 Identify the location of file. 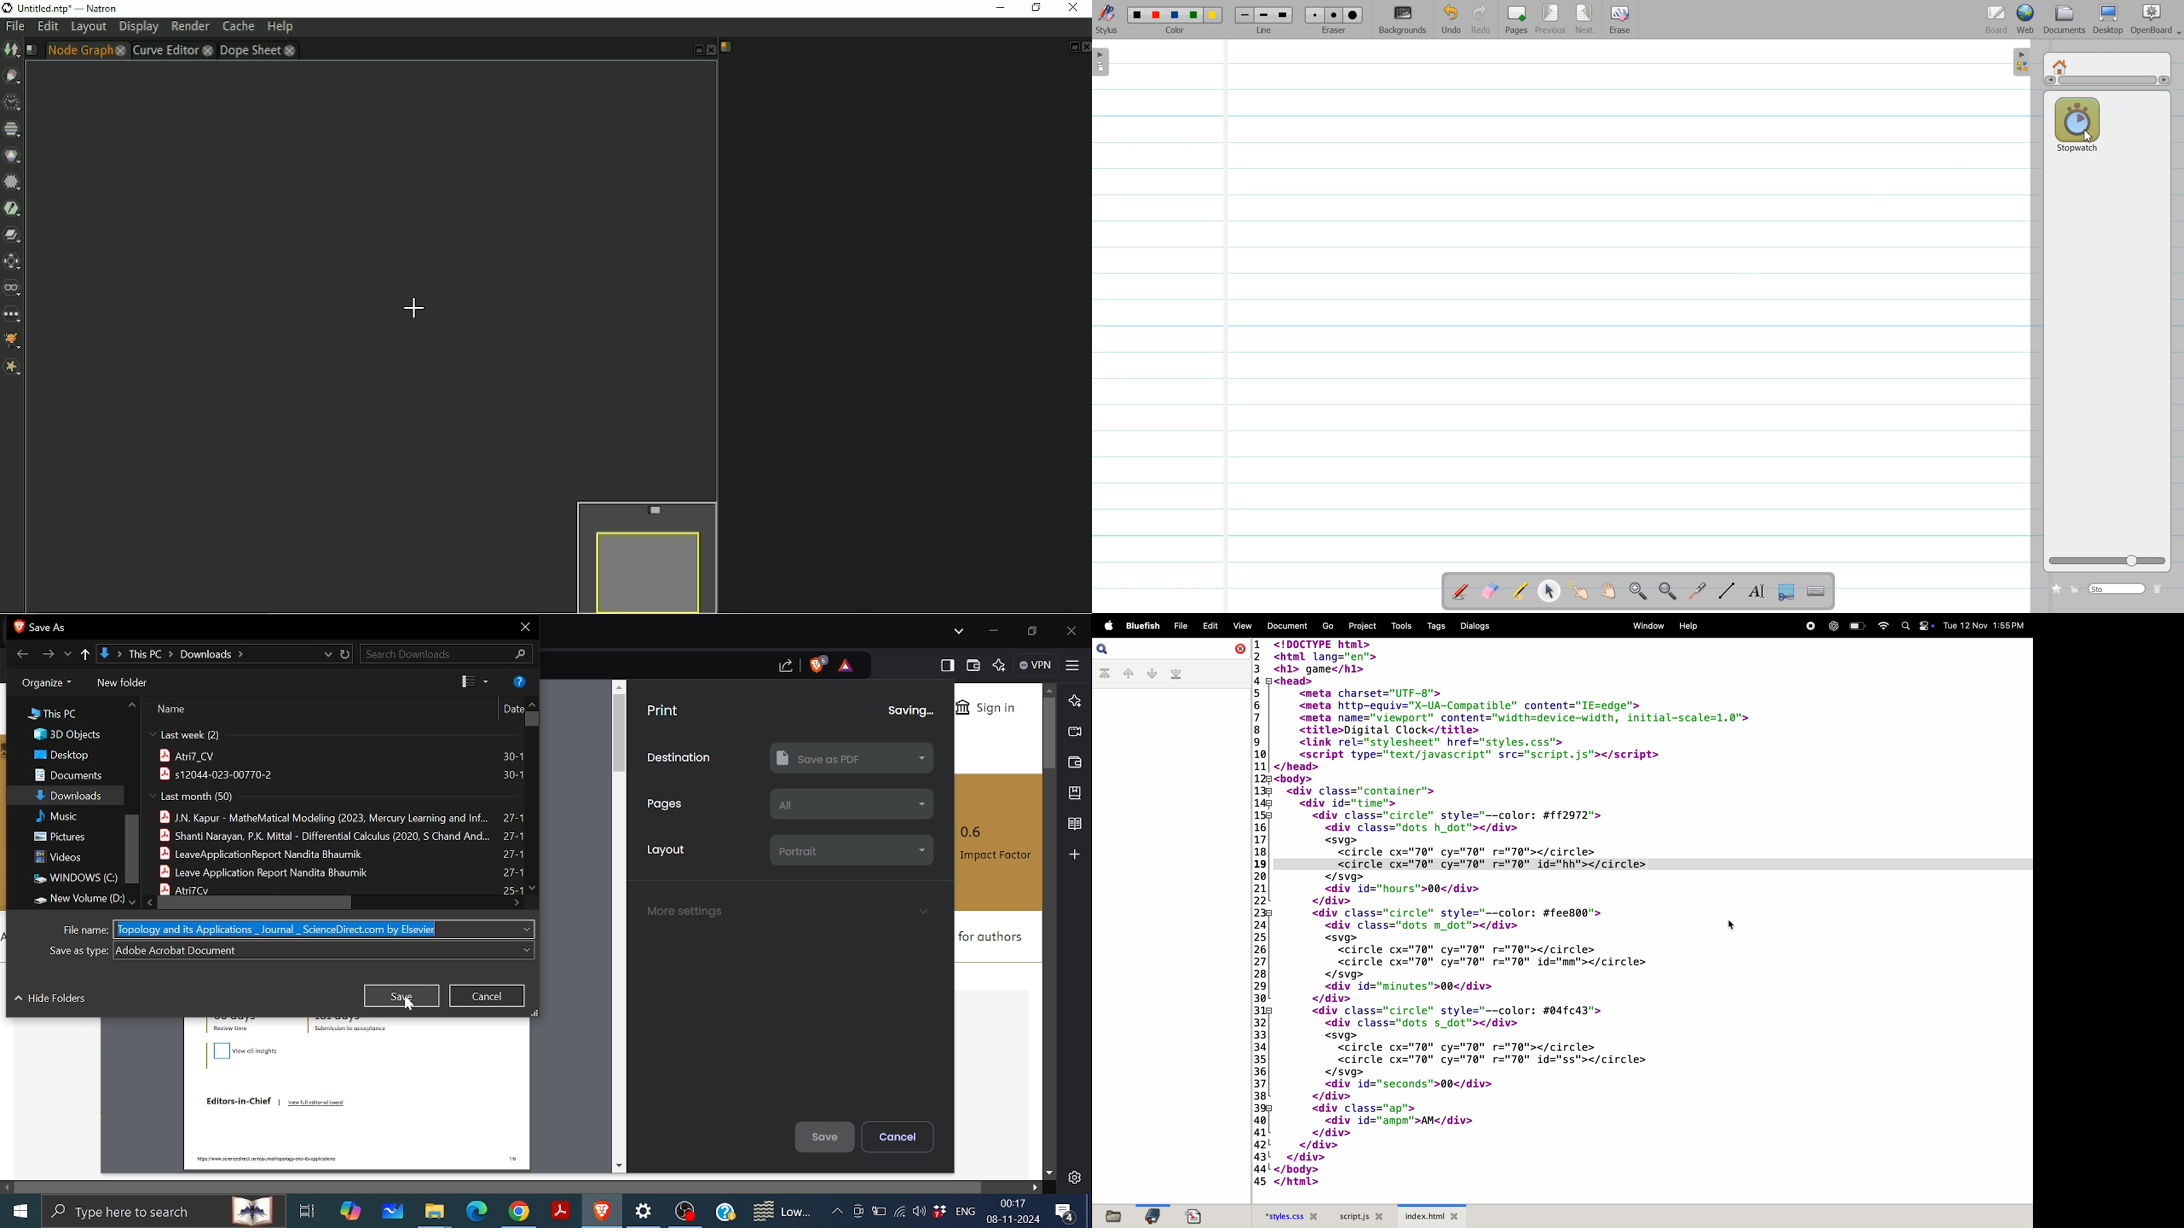
(1179, 624).